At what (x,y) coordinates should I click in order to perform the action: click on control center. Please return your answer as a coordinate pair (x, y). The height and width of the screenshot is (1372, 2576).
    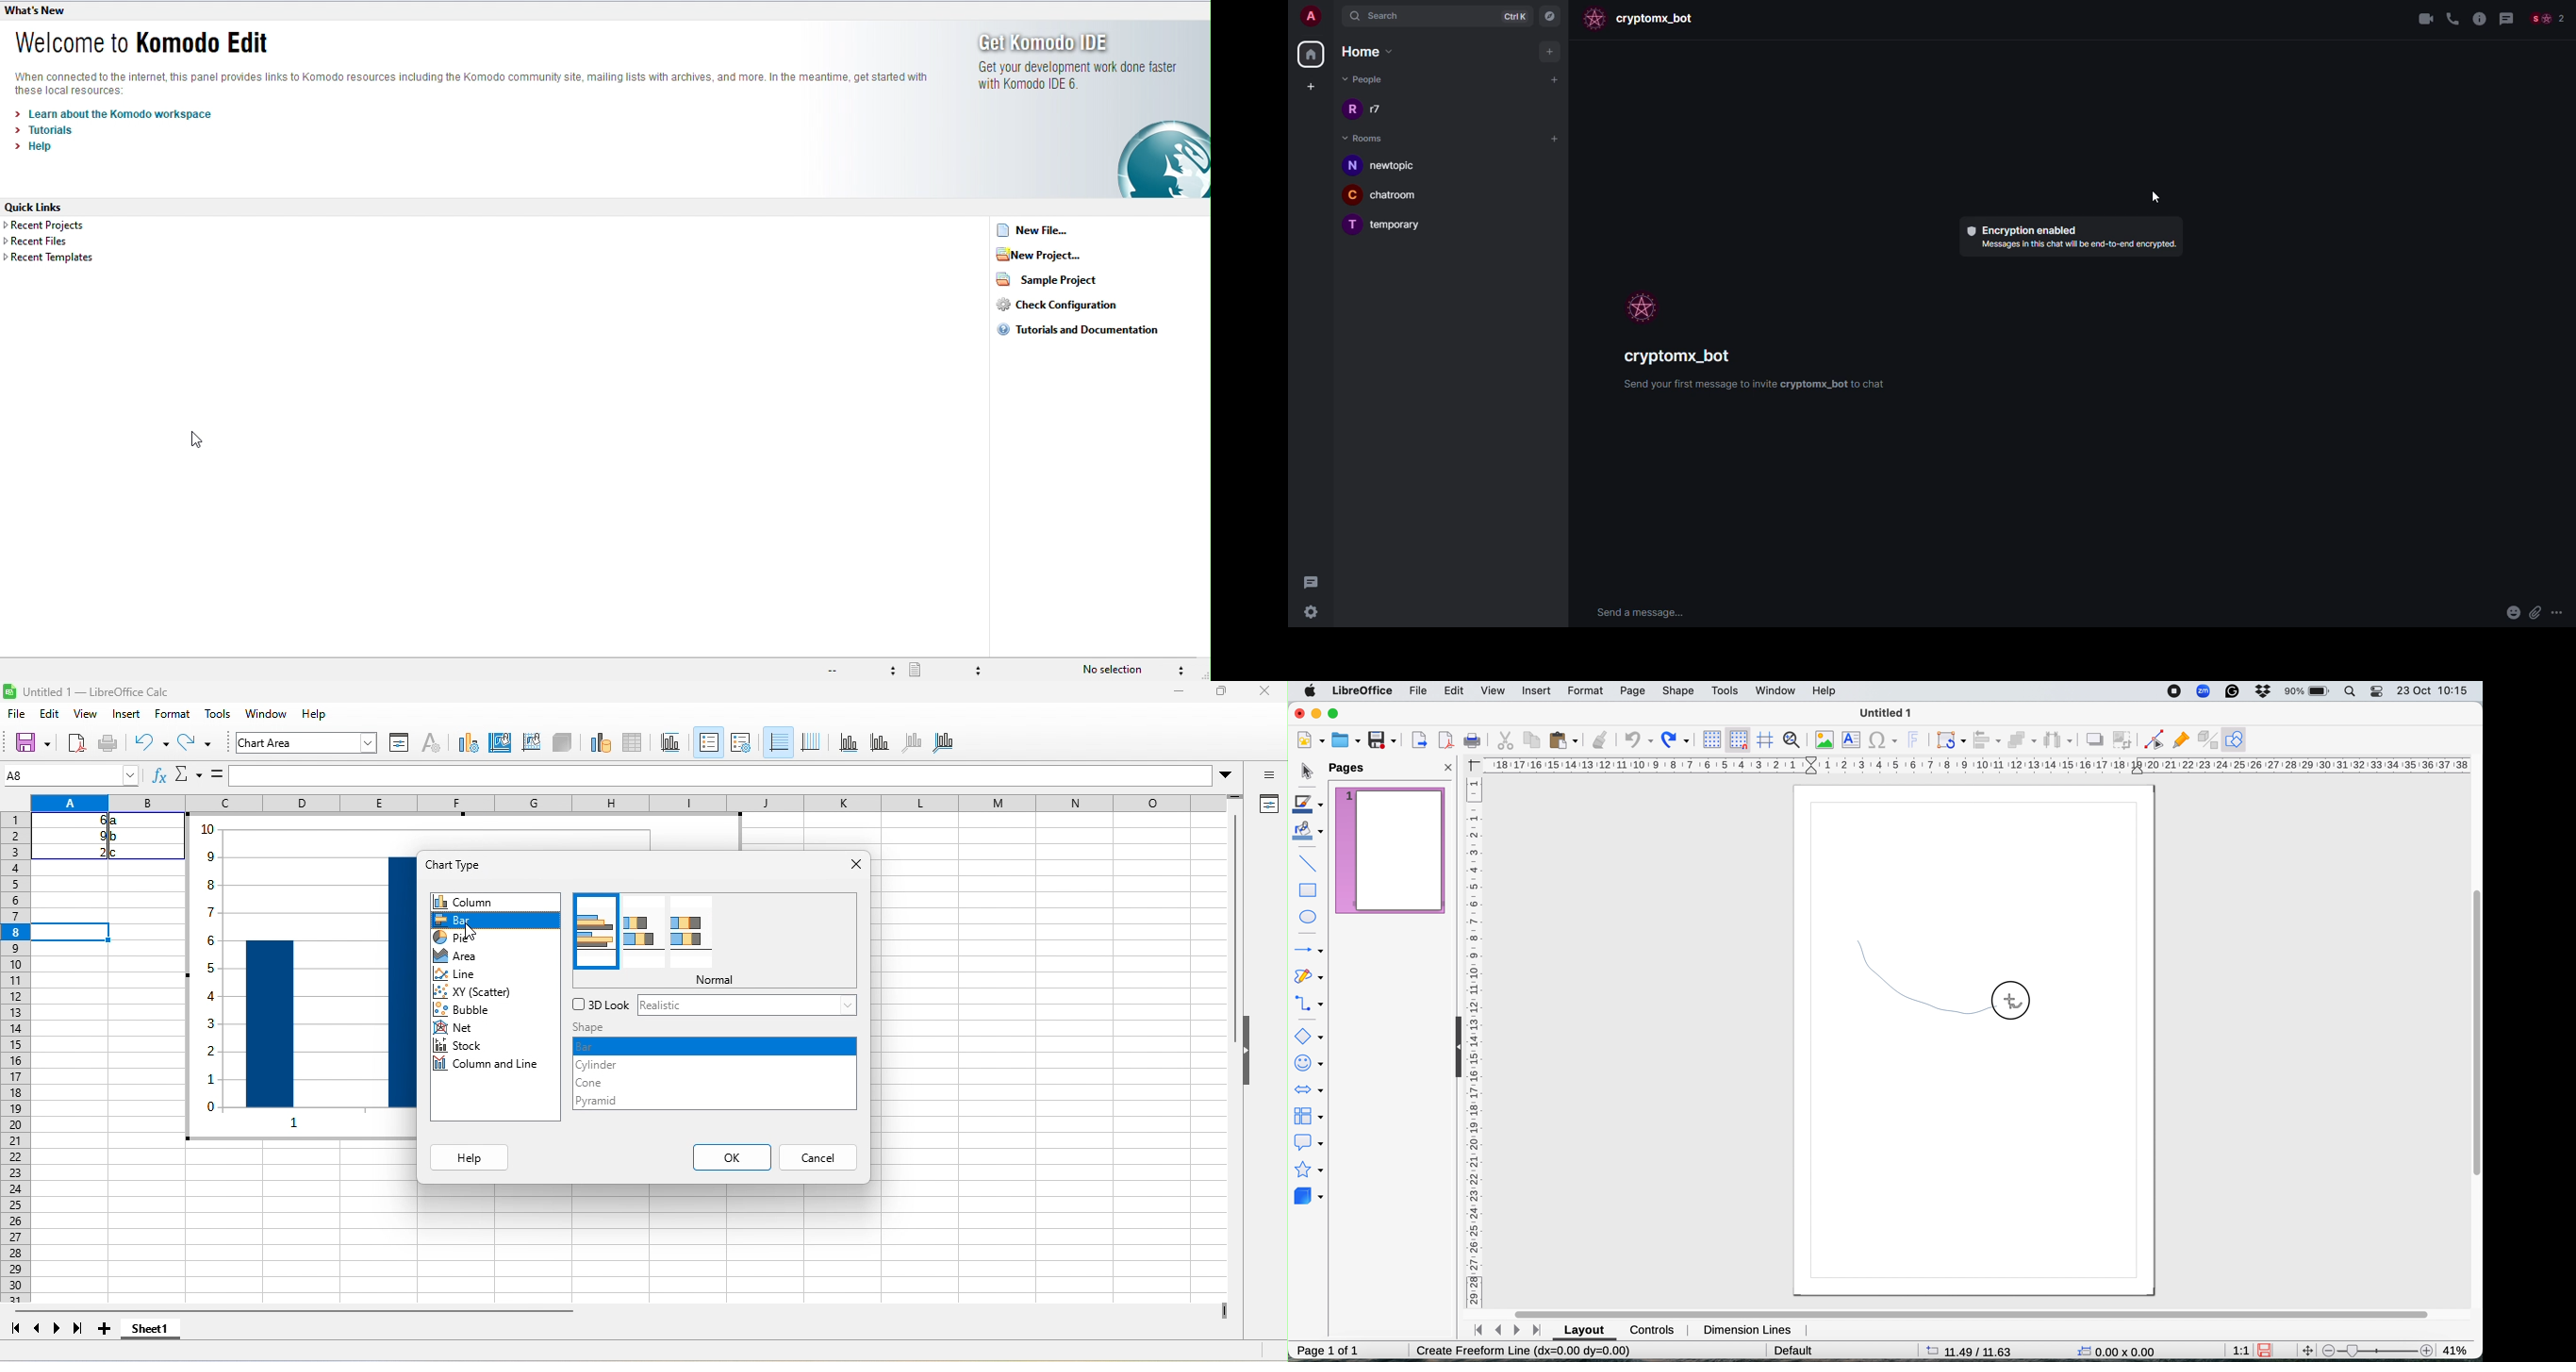
    Looking at the image, I should click on (2378, 694).